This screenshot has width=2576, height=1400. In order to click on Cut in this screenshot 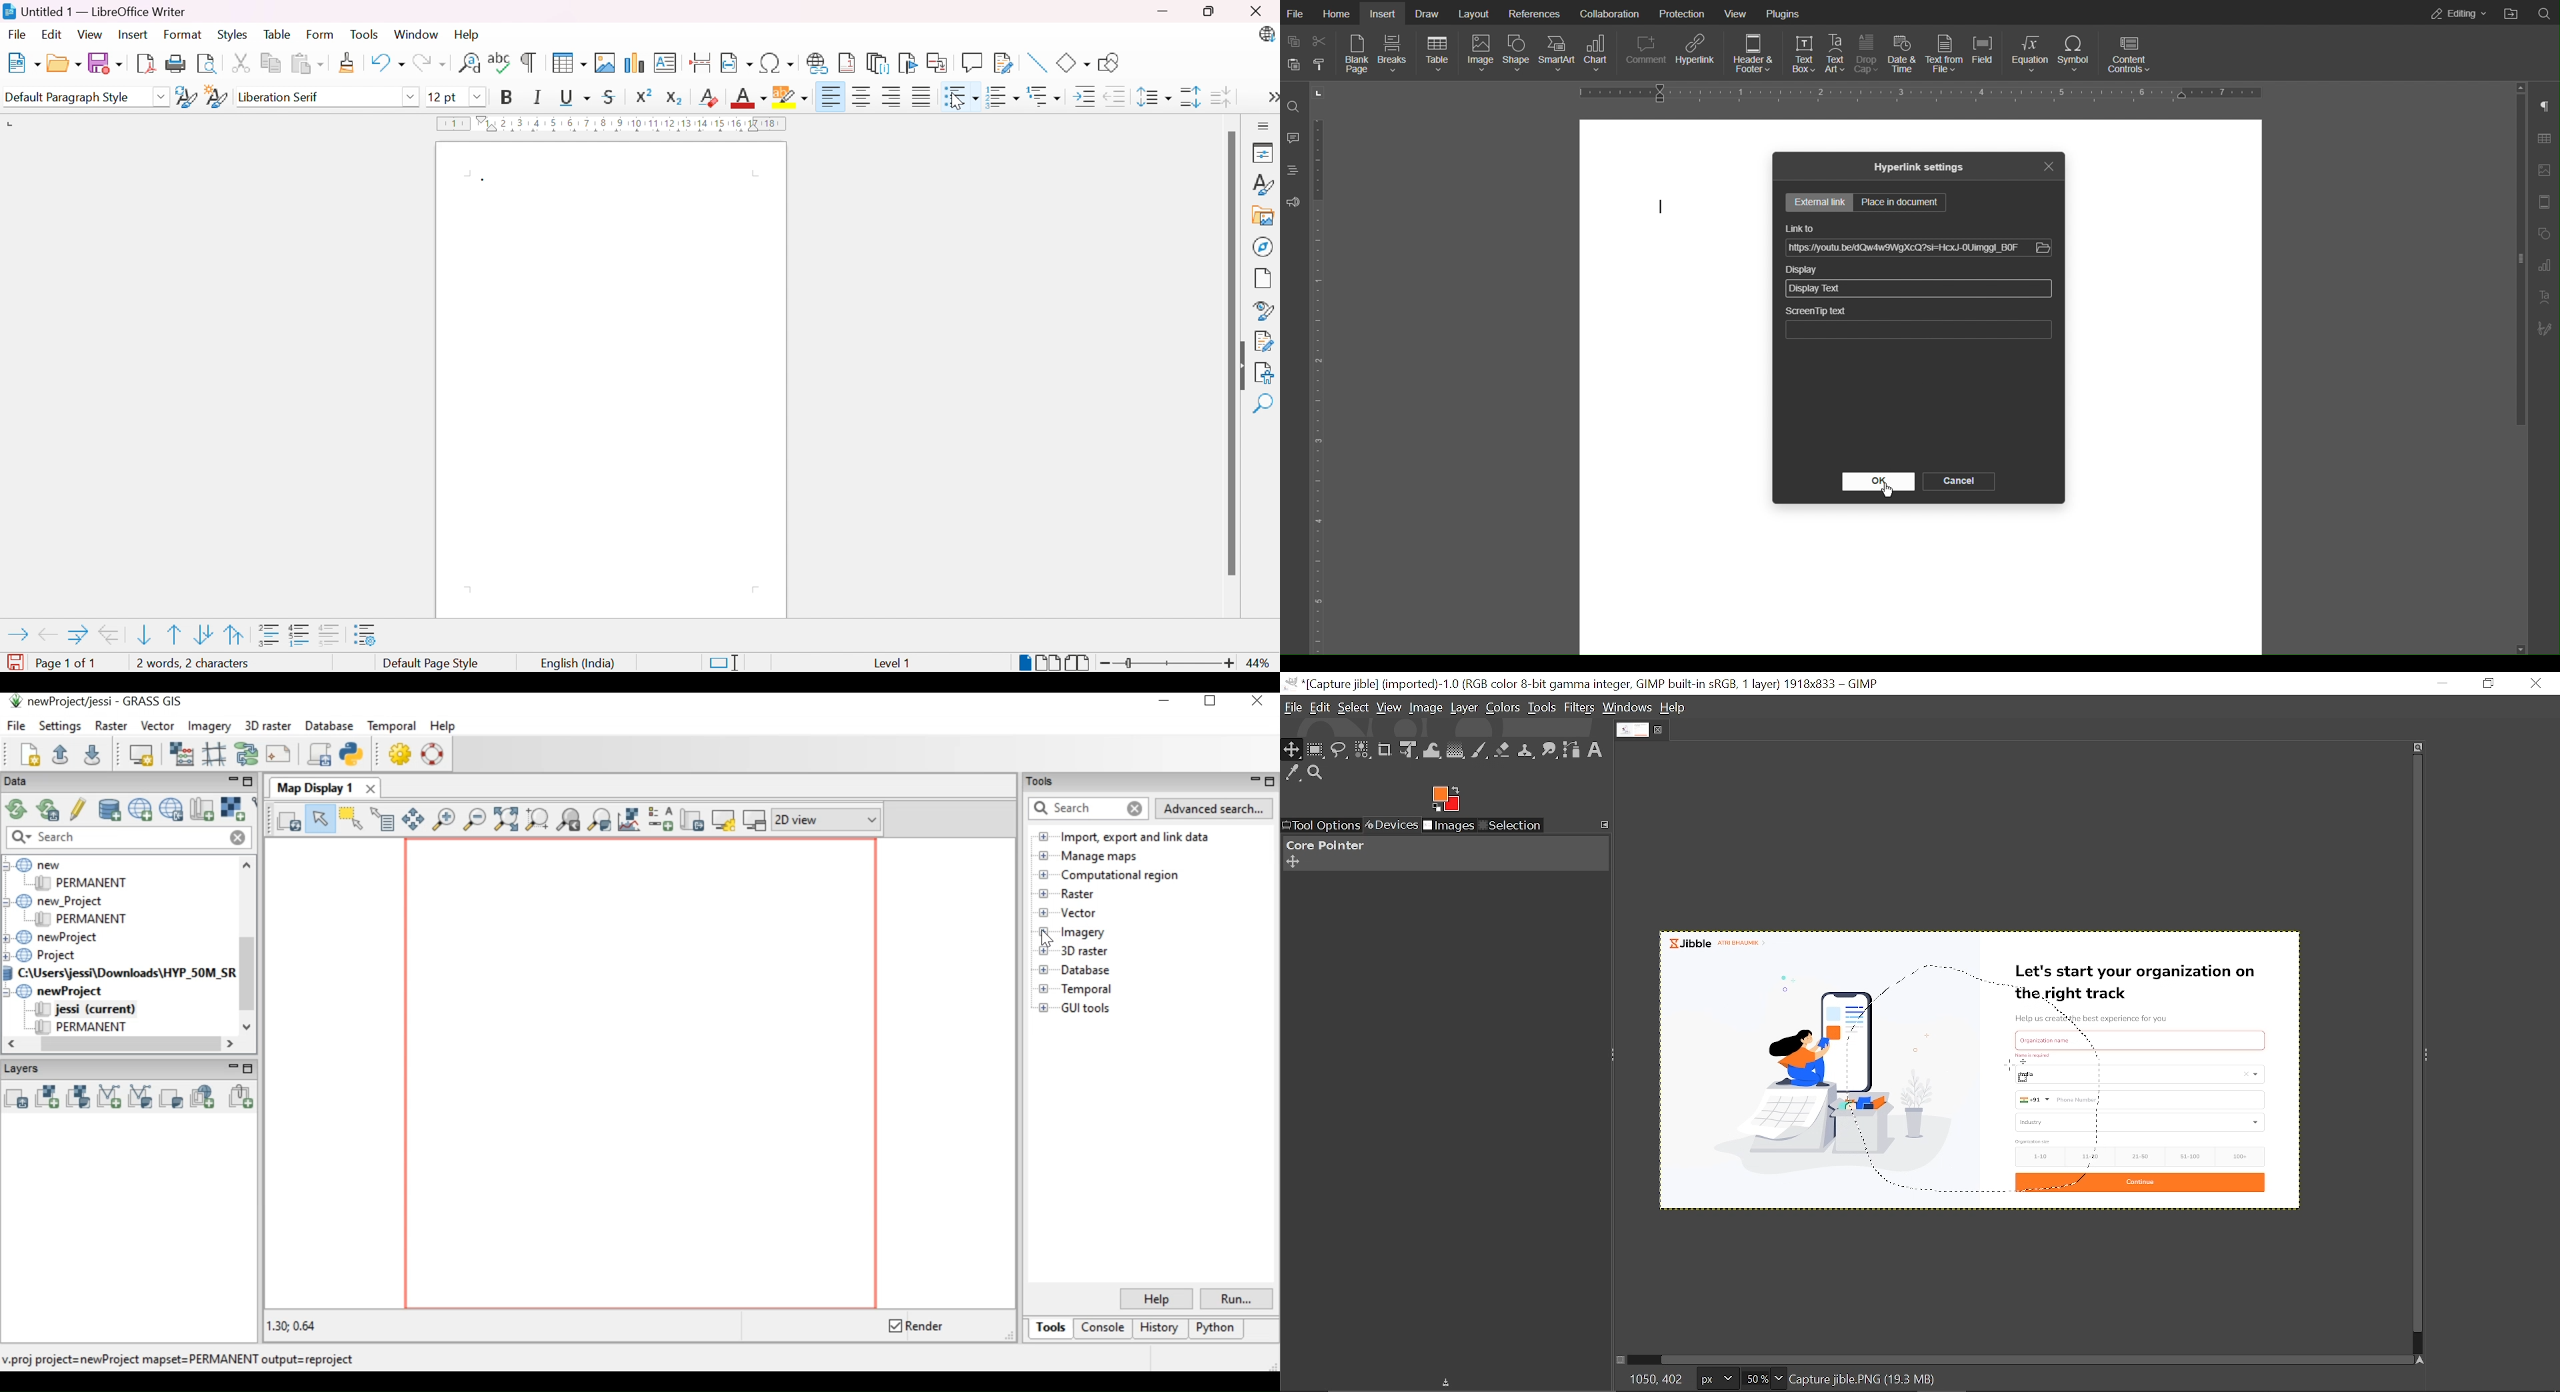, I will do `click(244, 64)`.